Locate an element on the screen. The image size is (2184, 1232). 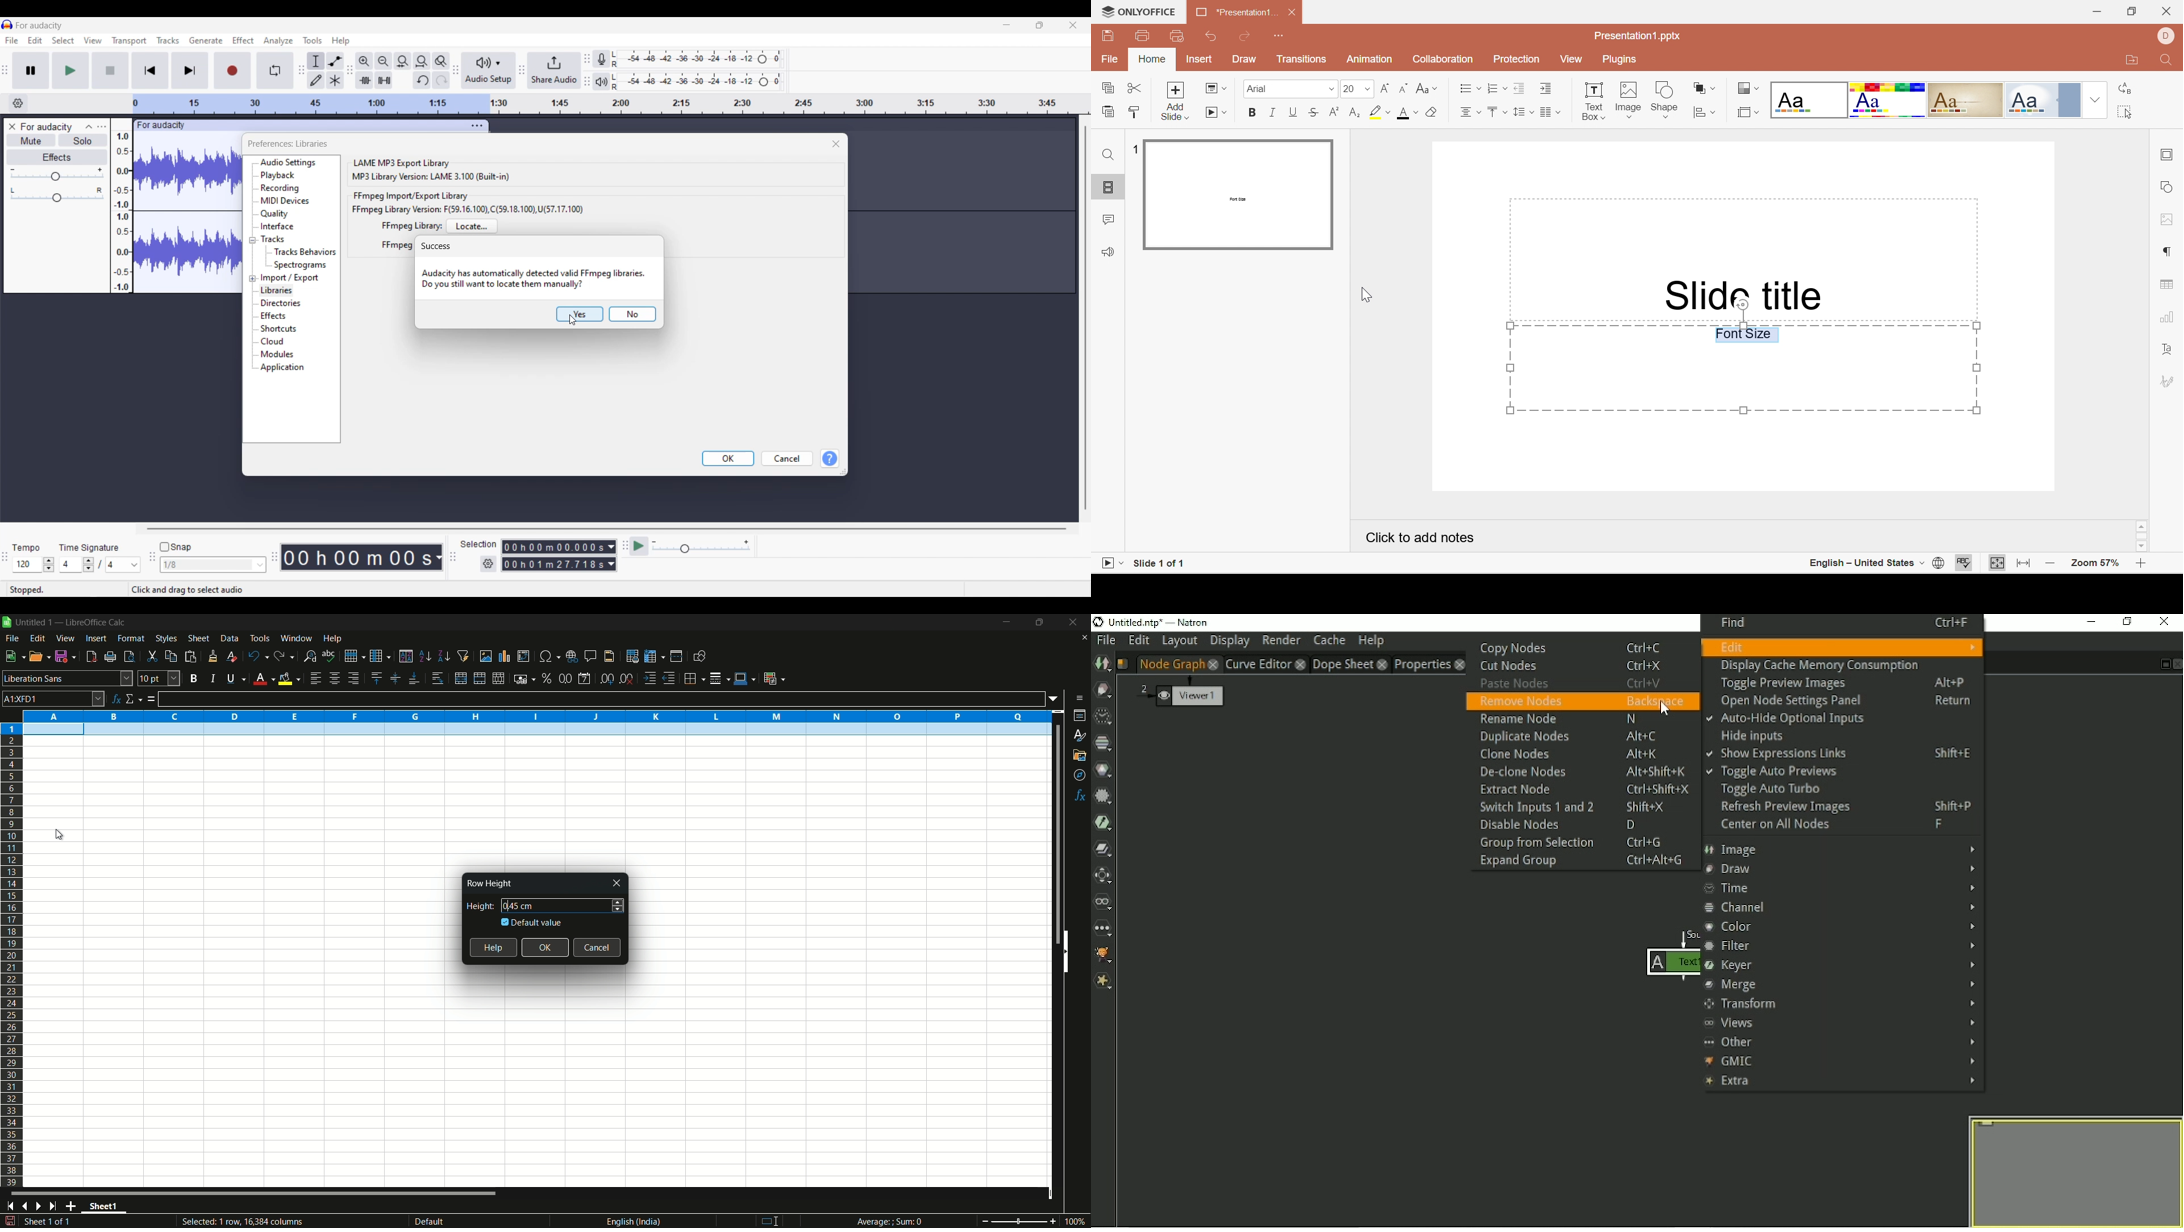
cursor is located at coordinates (572, 320).